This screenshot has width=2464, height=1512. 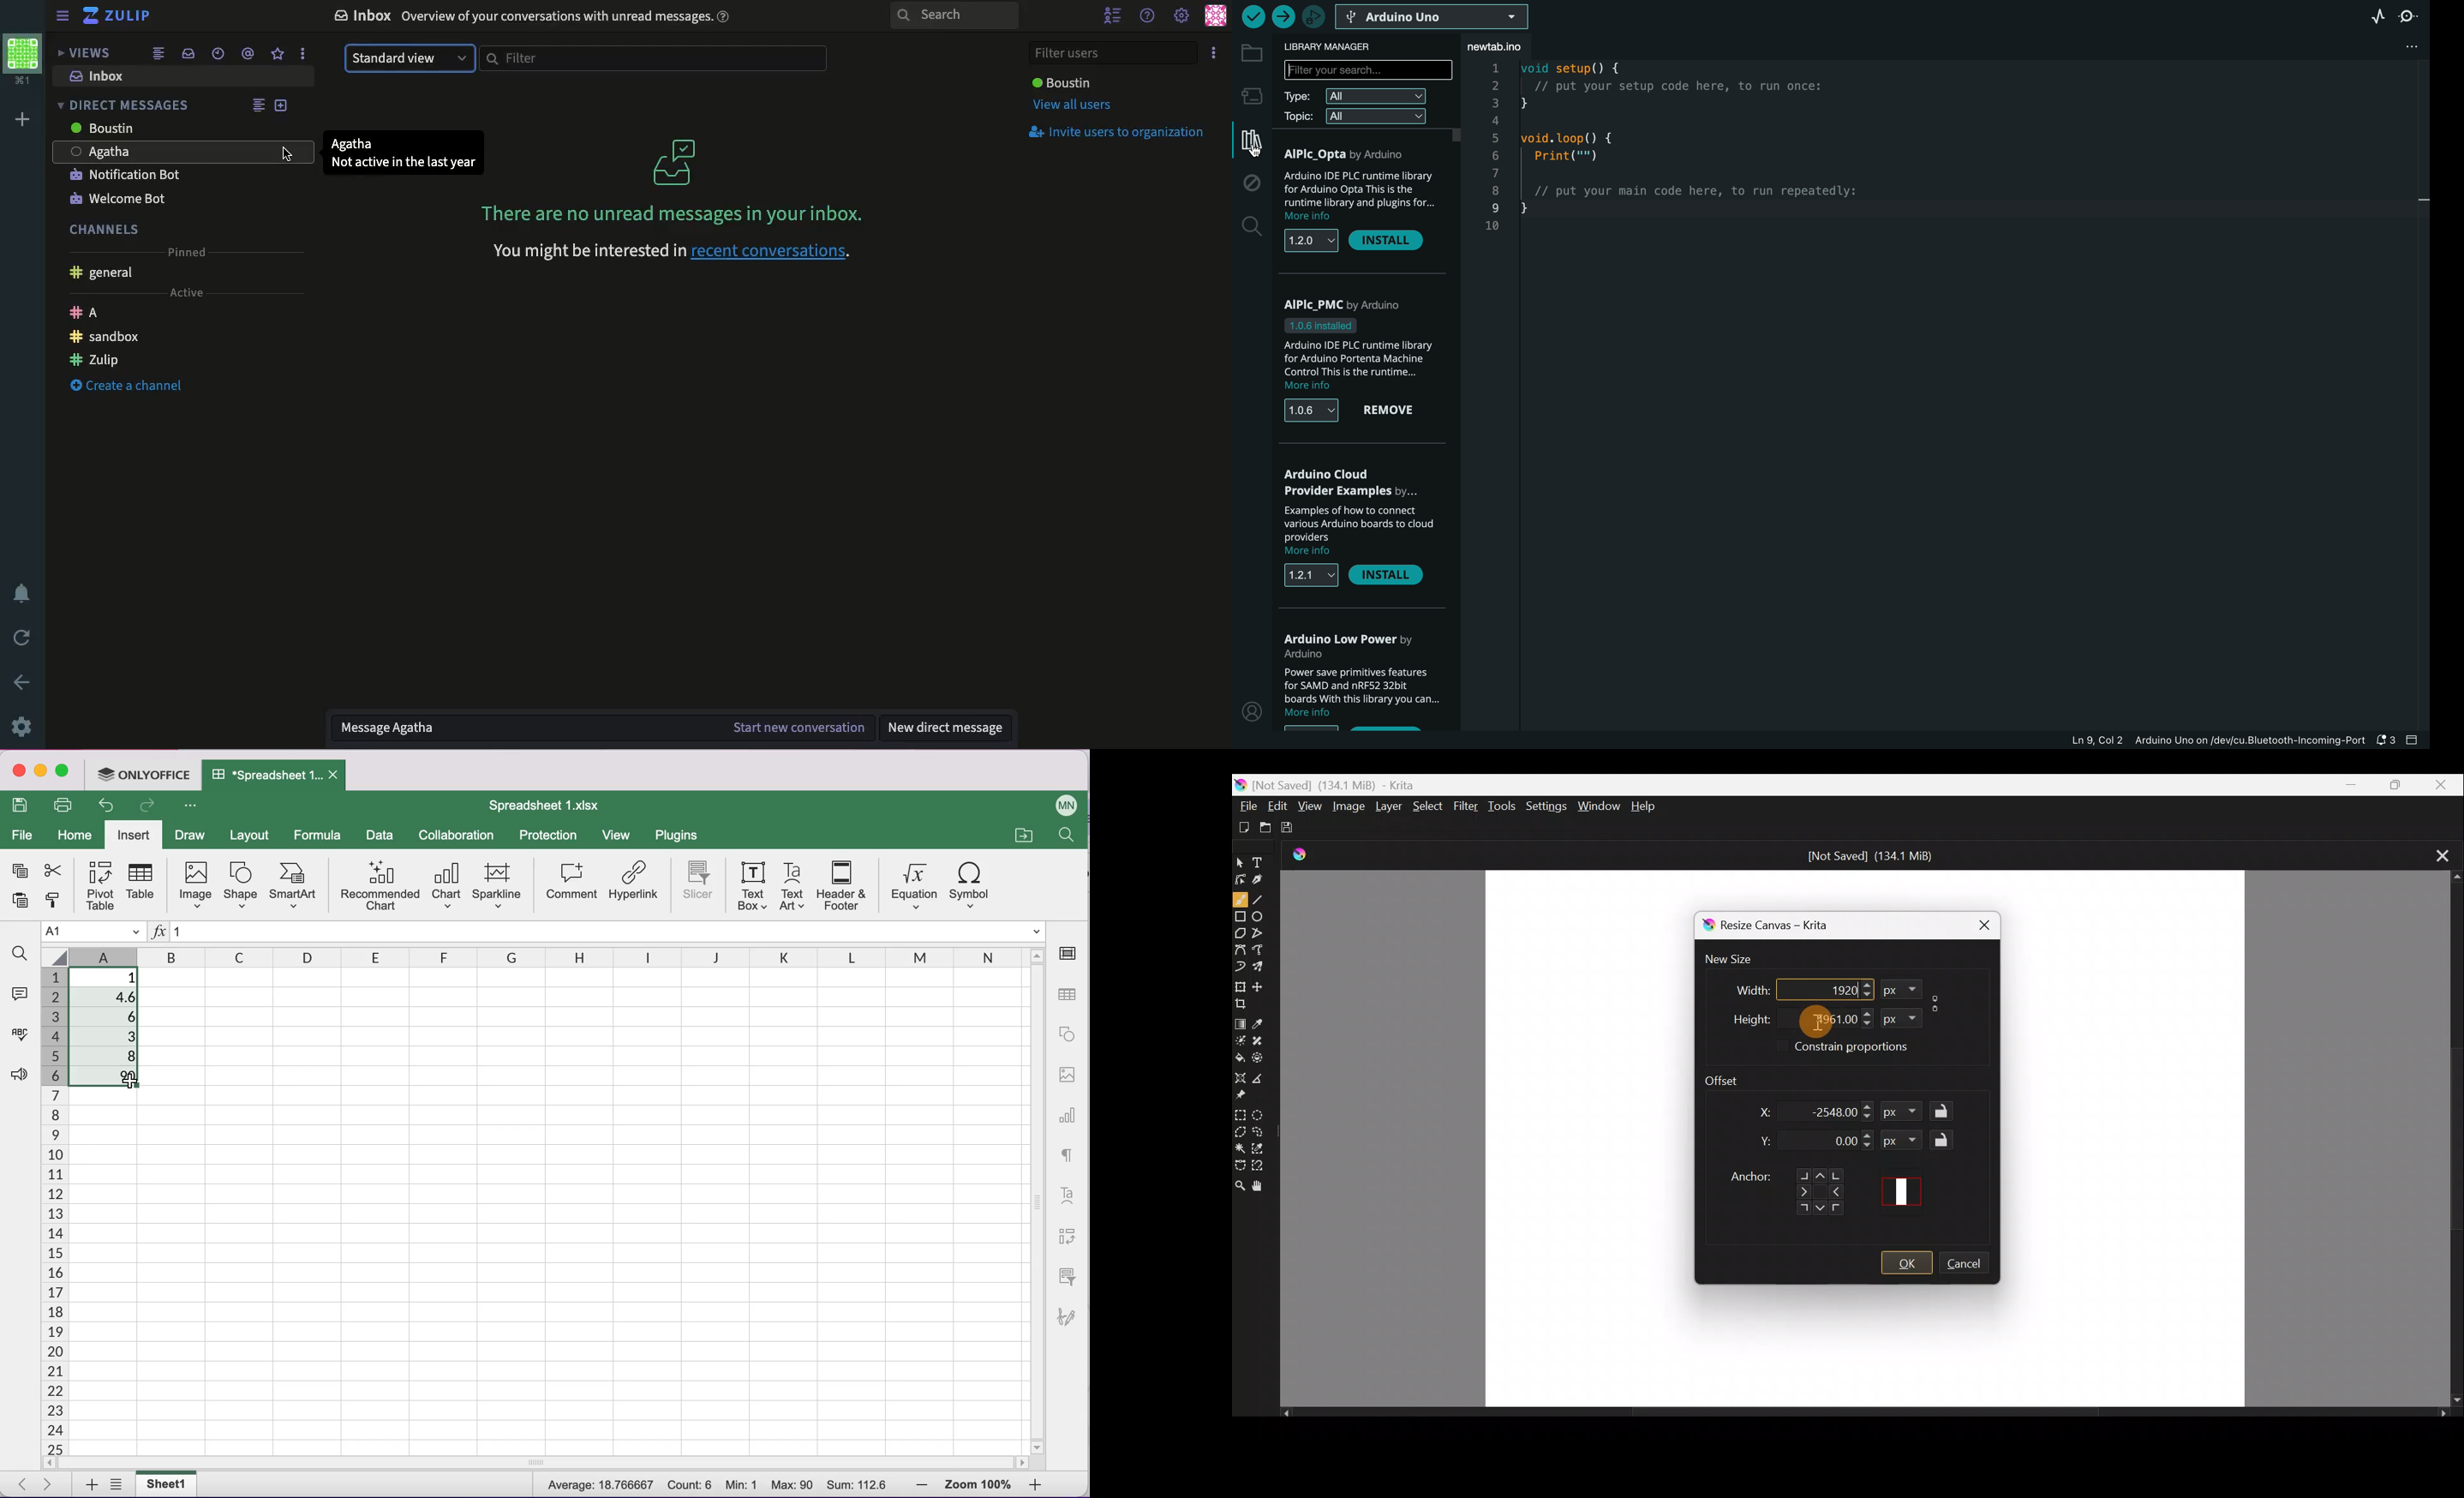 I want to click on Close tab, so click(x=2437, y=854).